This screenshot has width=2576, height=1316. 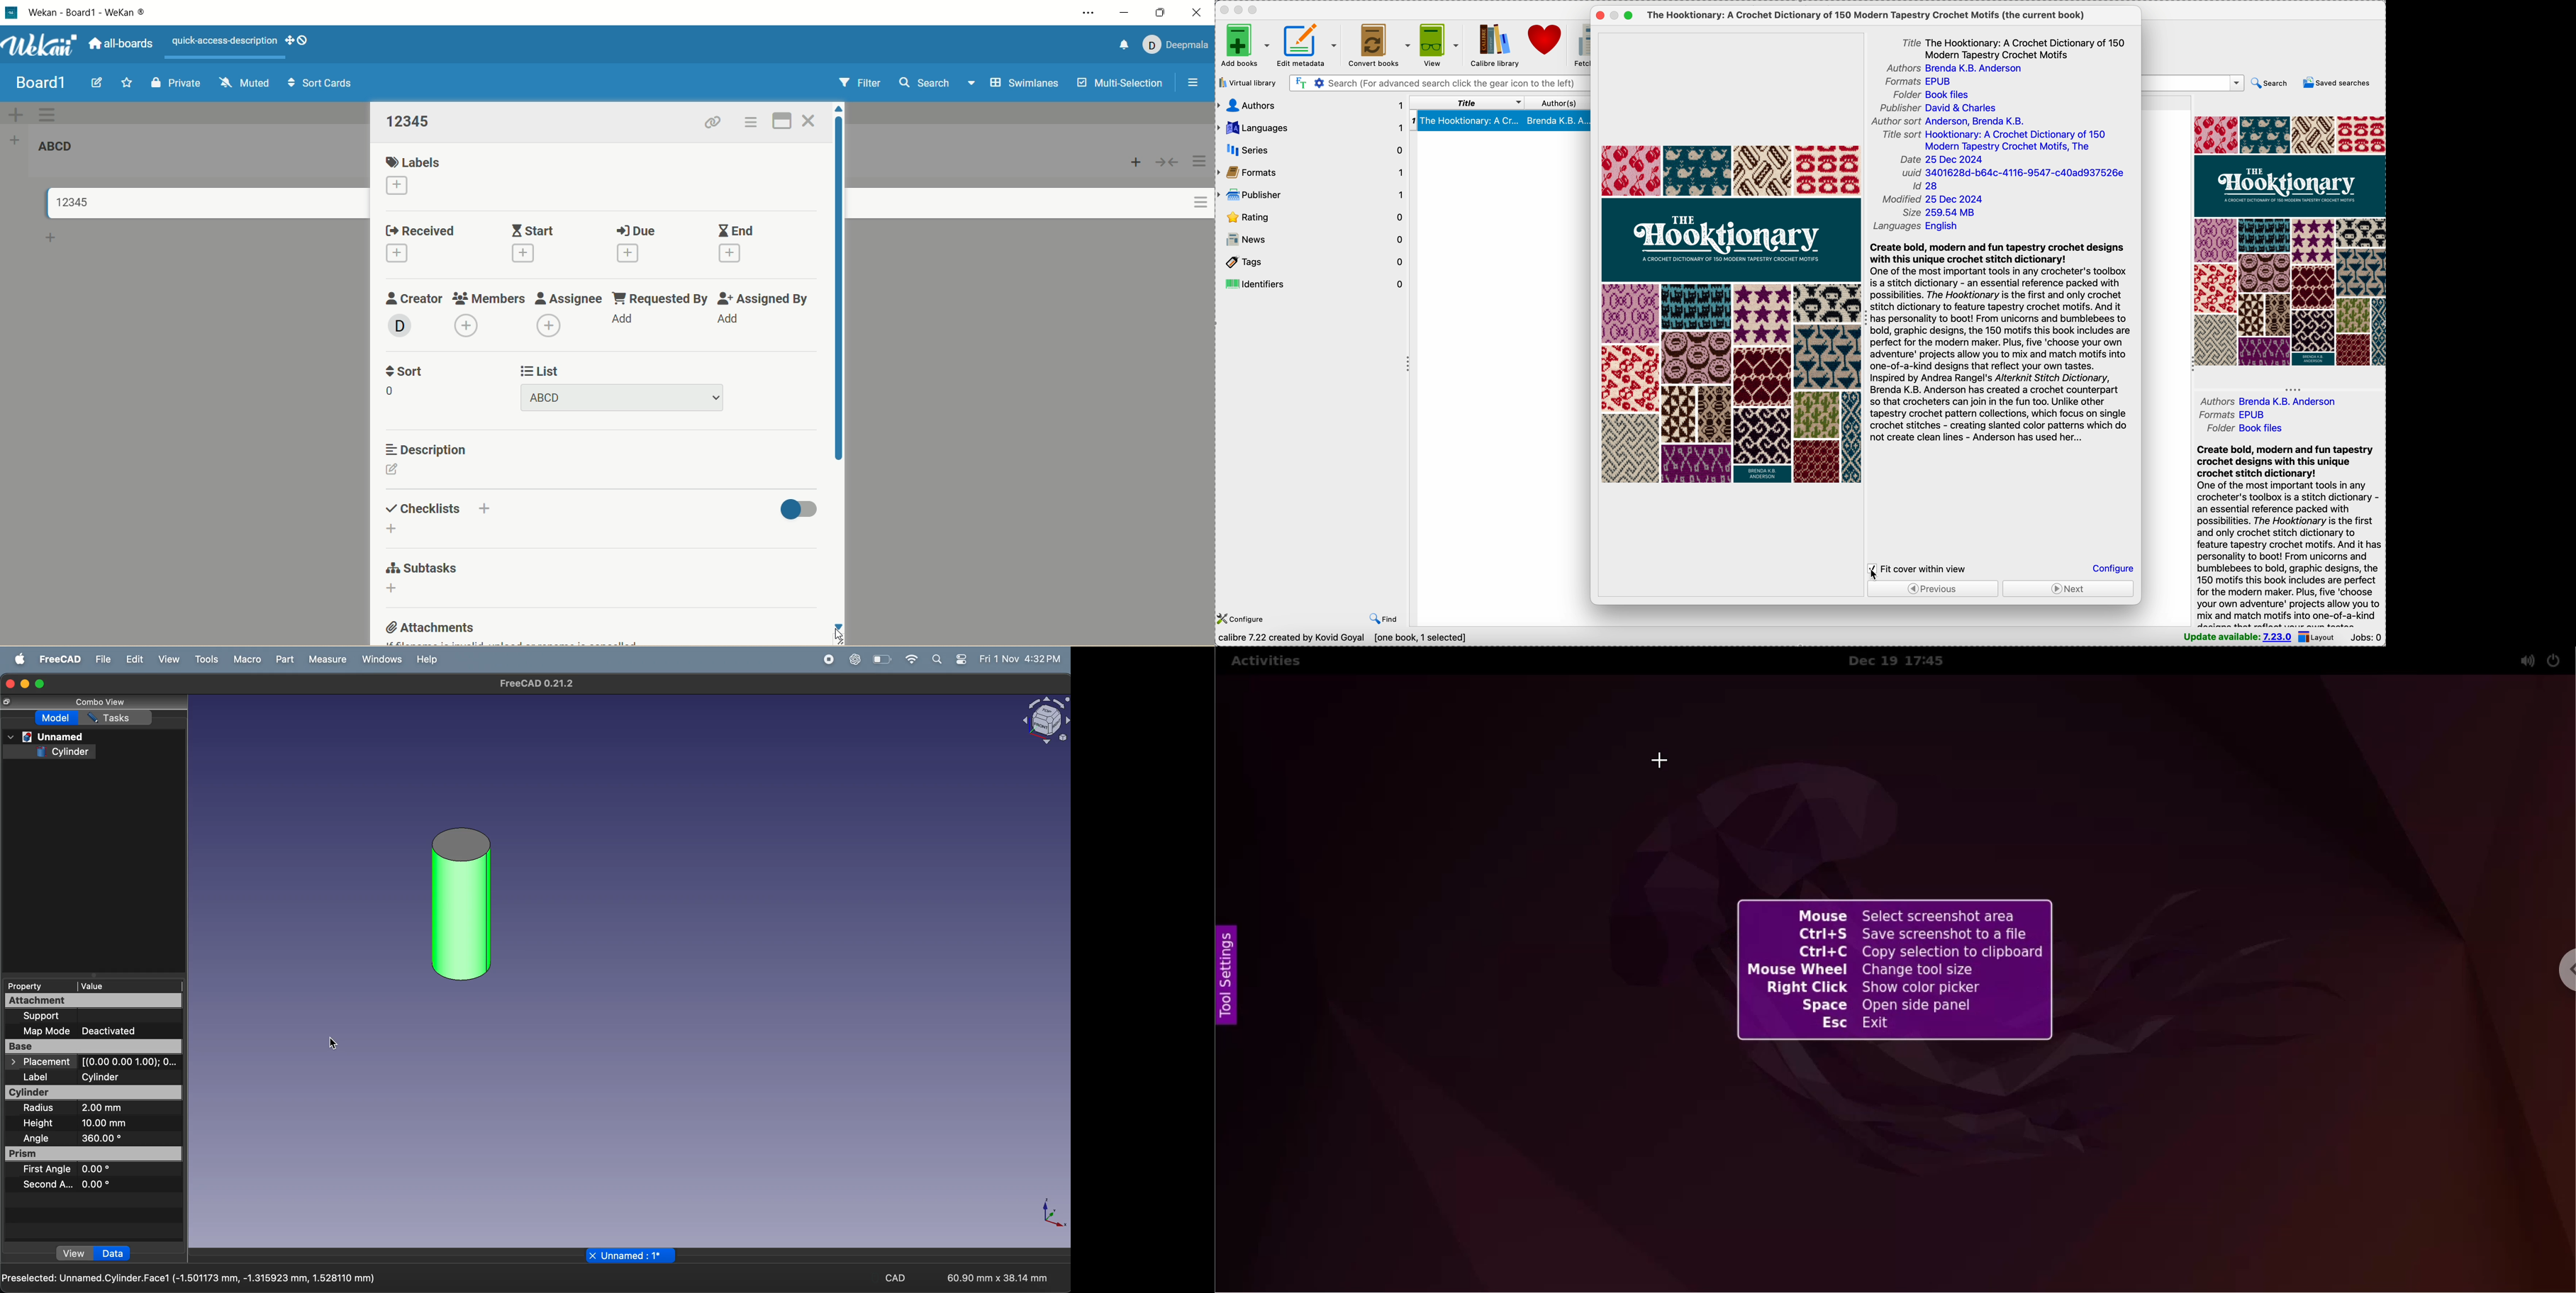 I want to click on next, so click(x=2070, y=589).